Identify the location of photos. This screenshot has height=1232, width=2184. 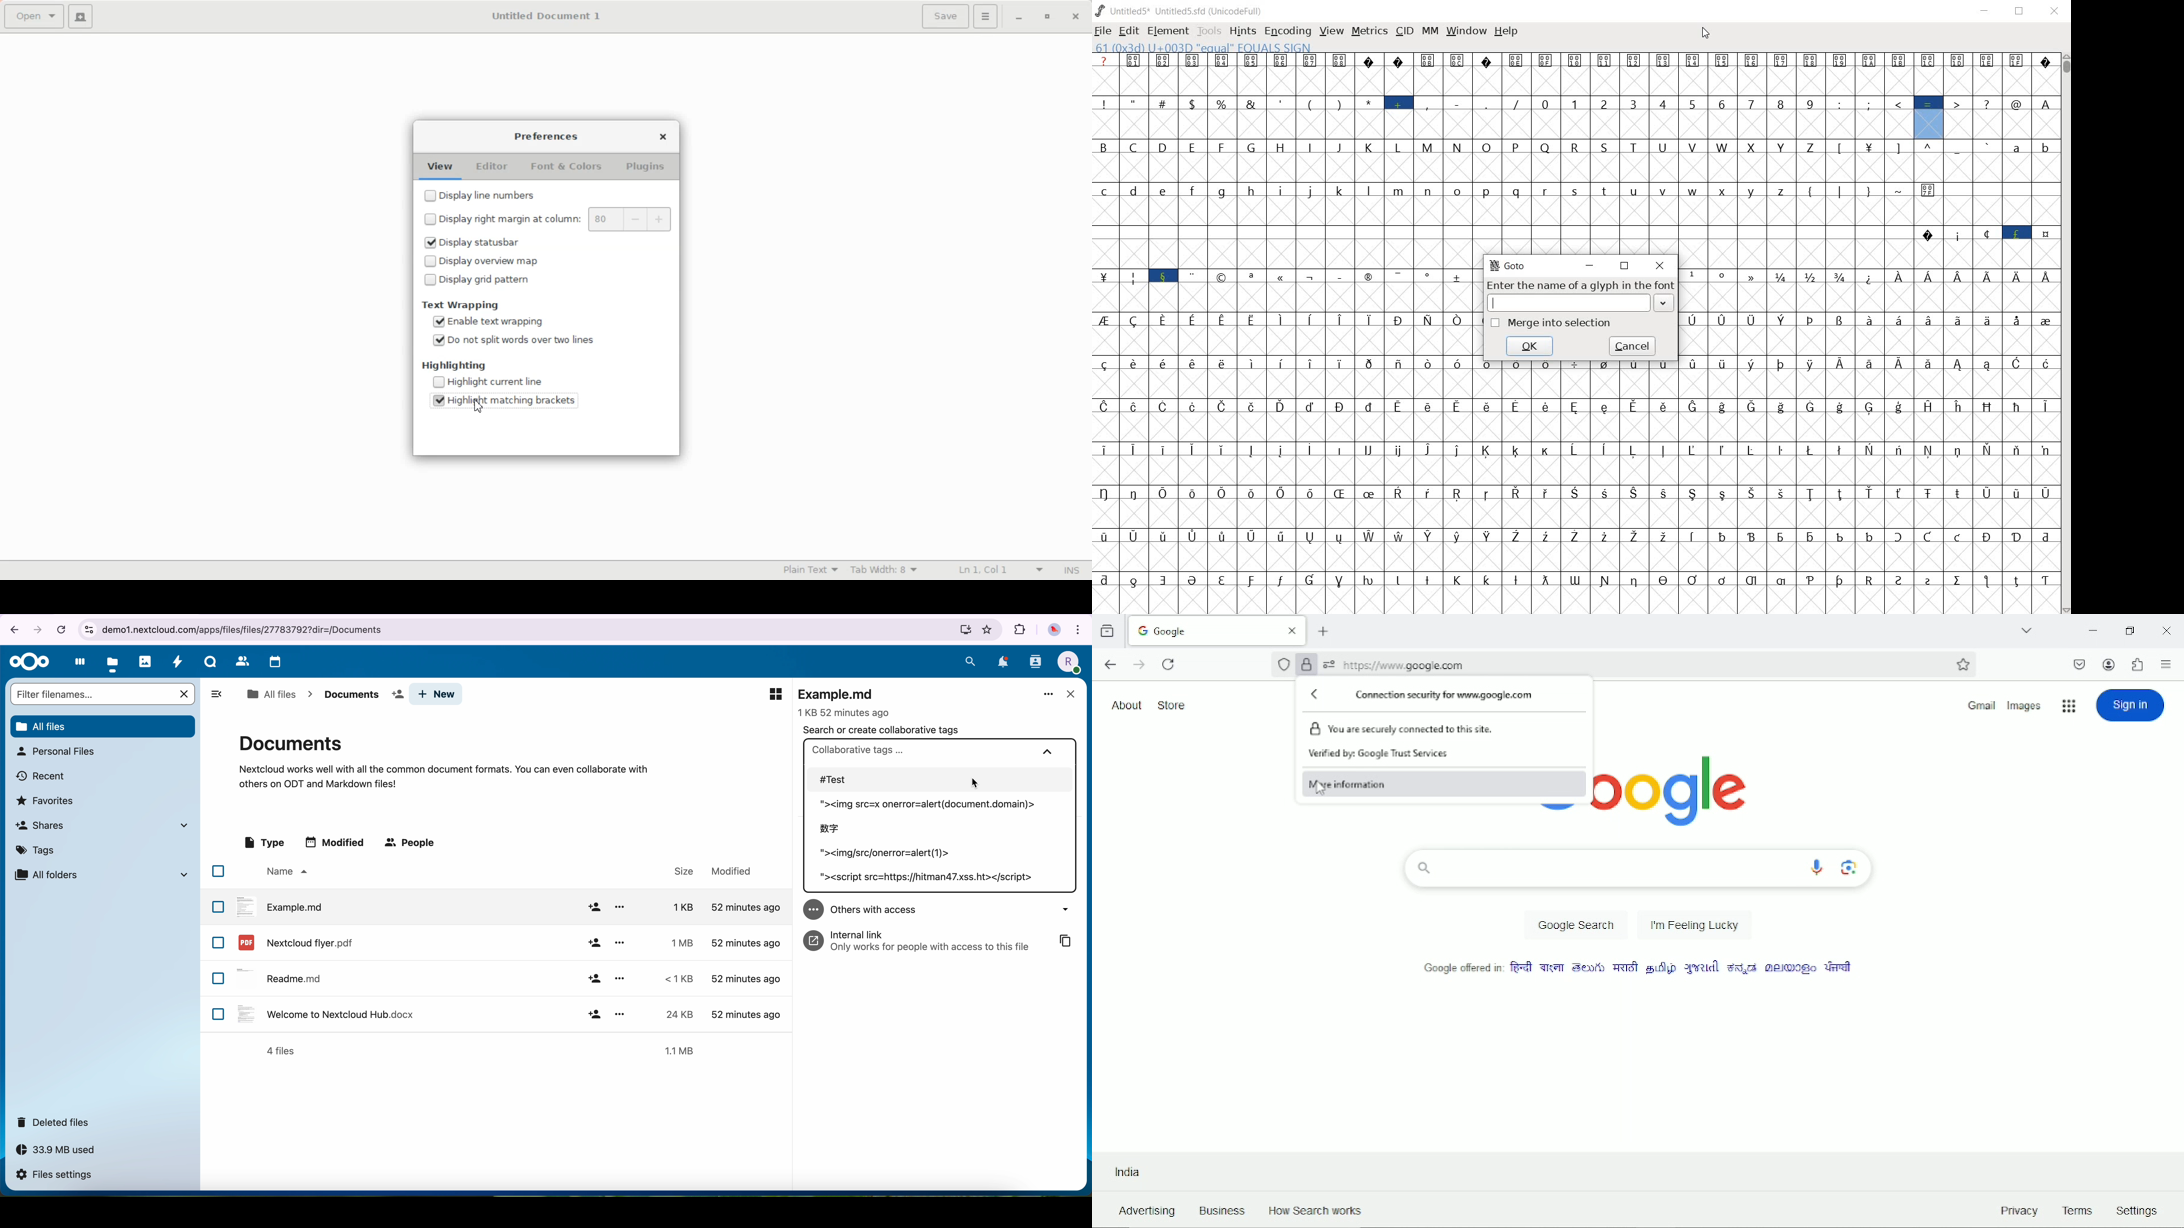
(145, 661).